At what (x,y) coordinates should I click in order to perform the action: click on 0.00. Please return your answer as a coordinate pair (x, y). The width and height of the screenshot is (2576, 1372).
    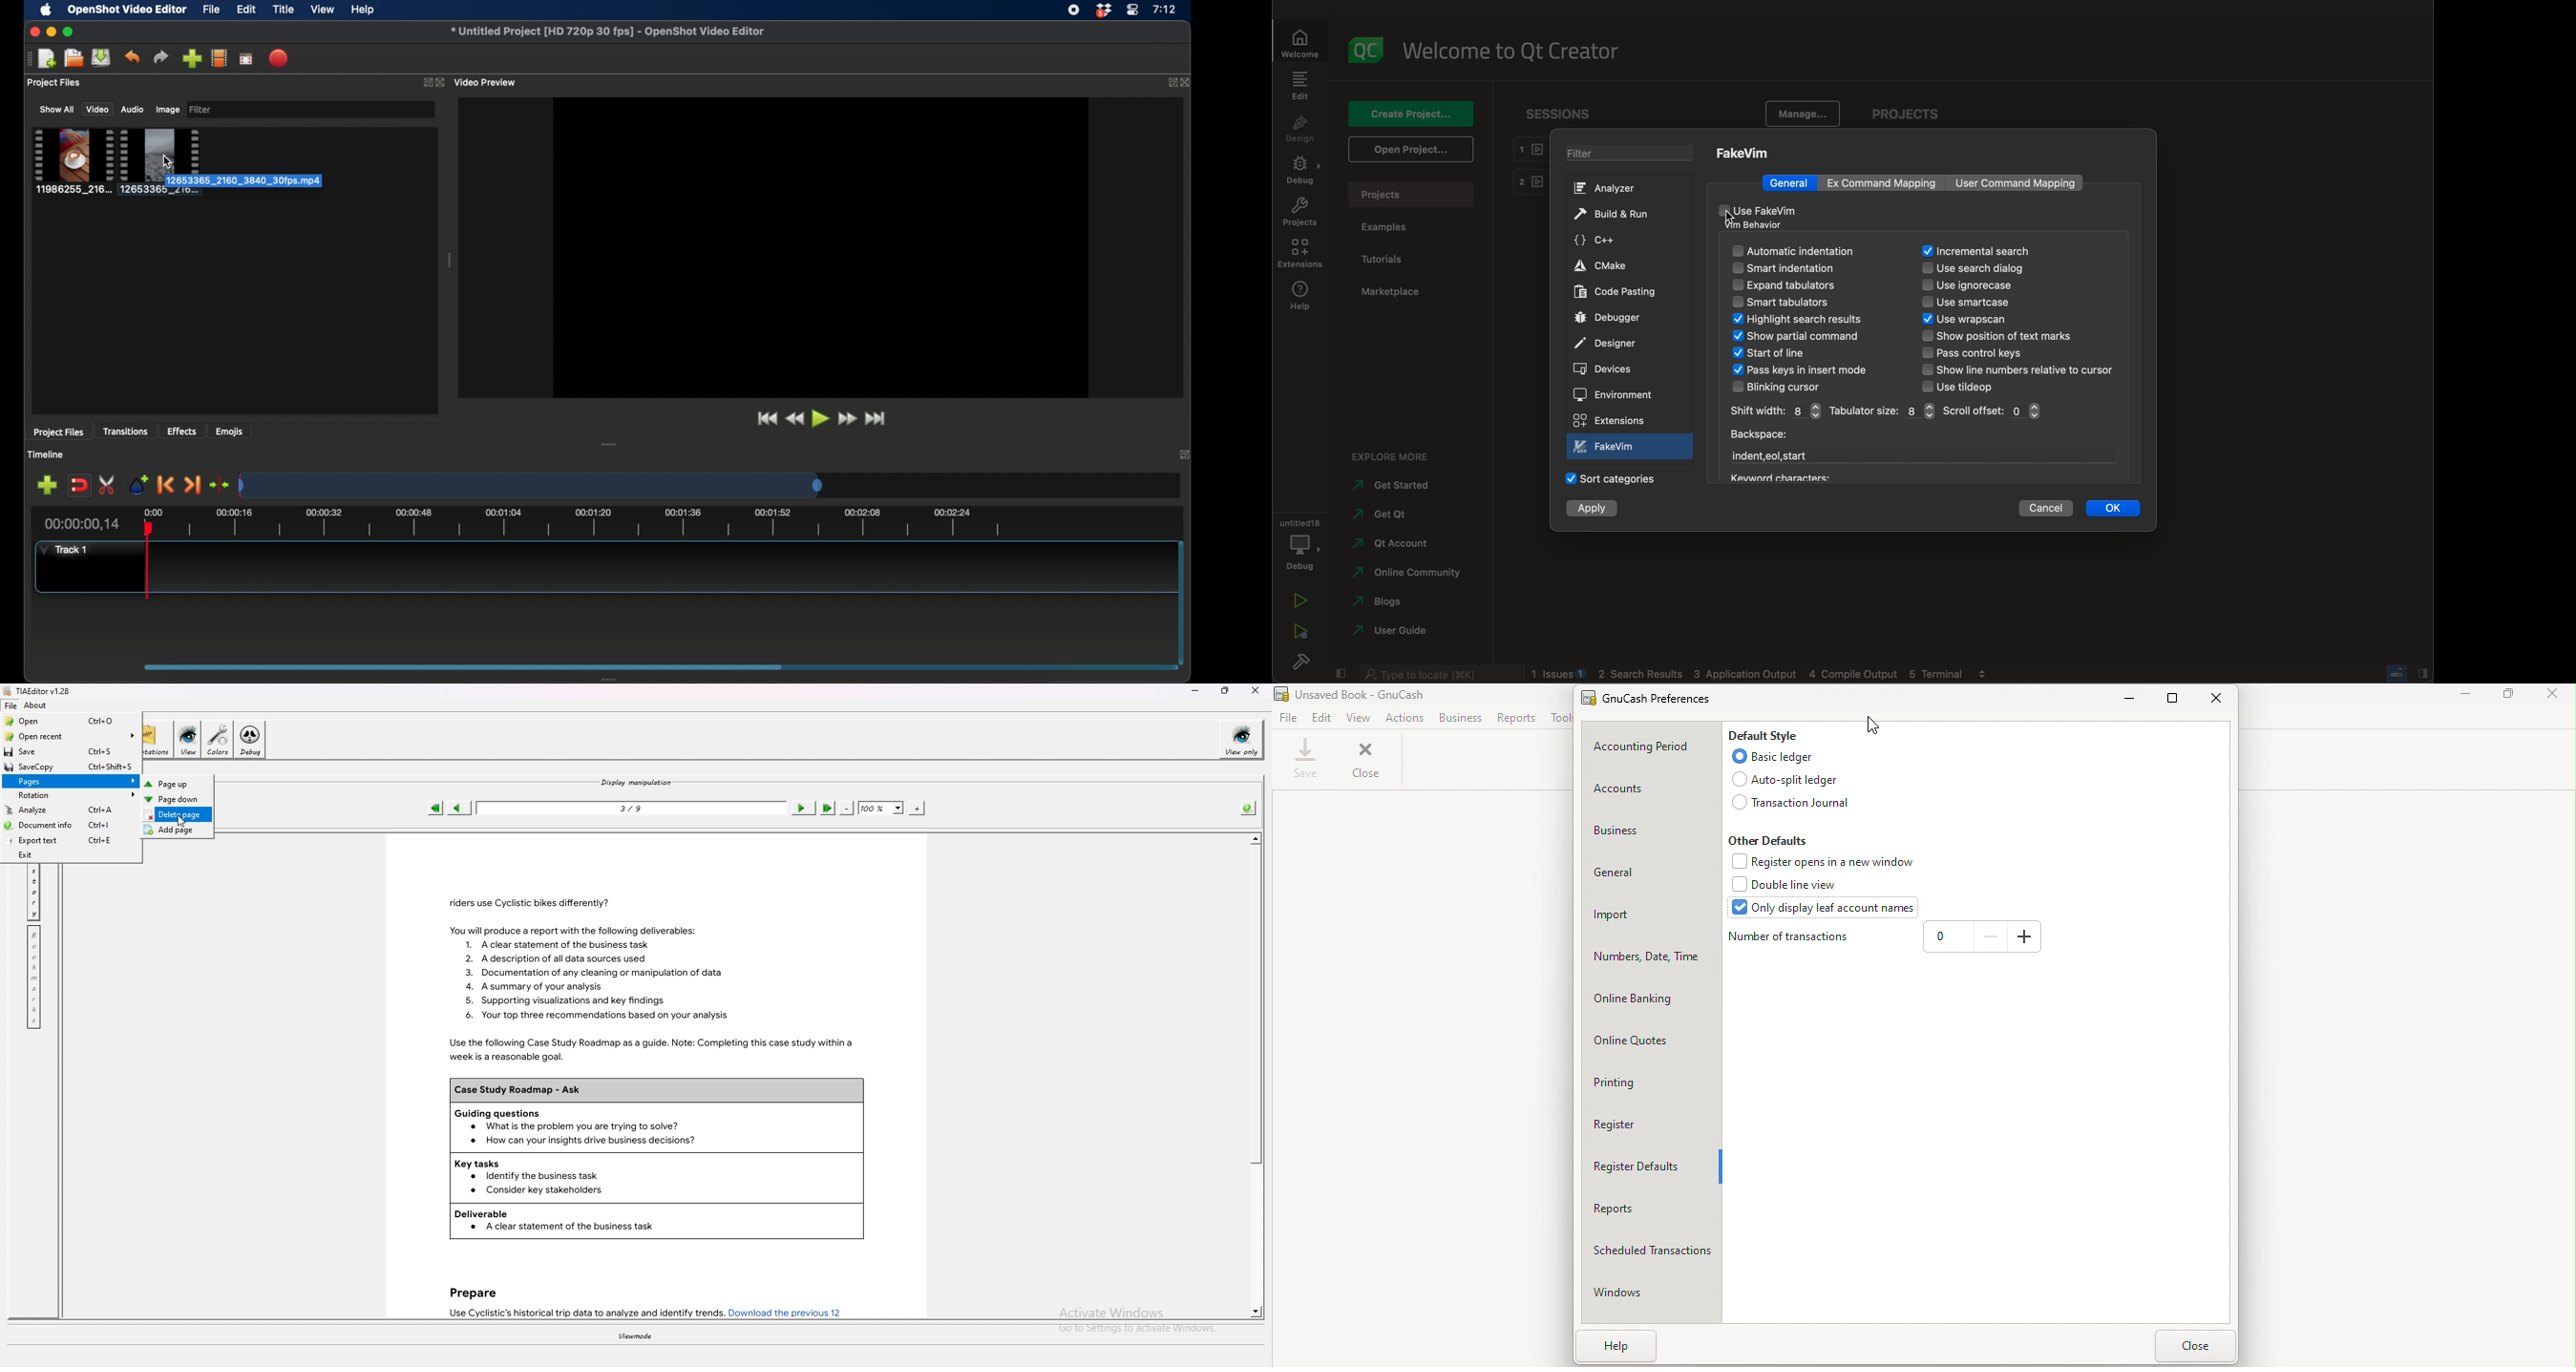
    Looking at the image, I should click on (153, 511).